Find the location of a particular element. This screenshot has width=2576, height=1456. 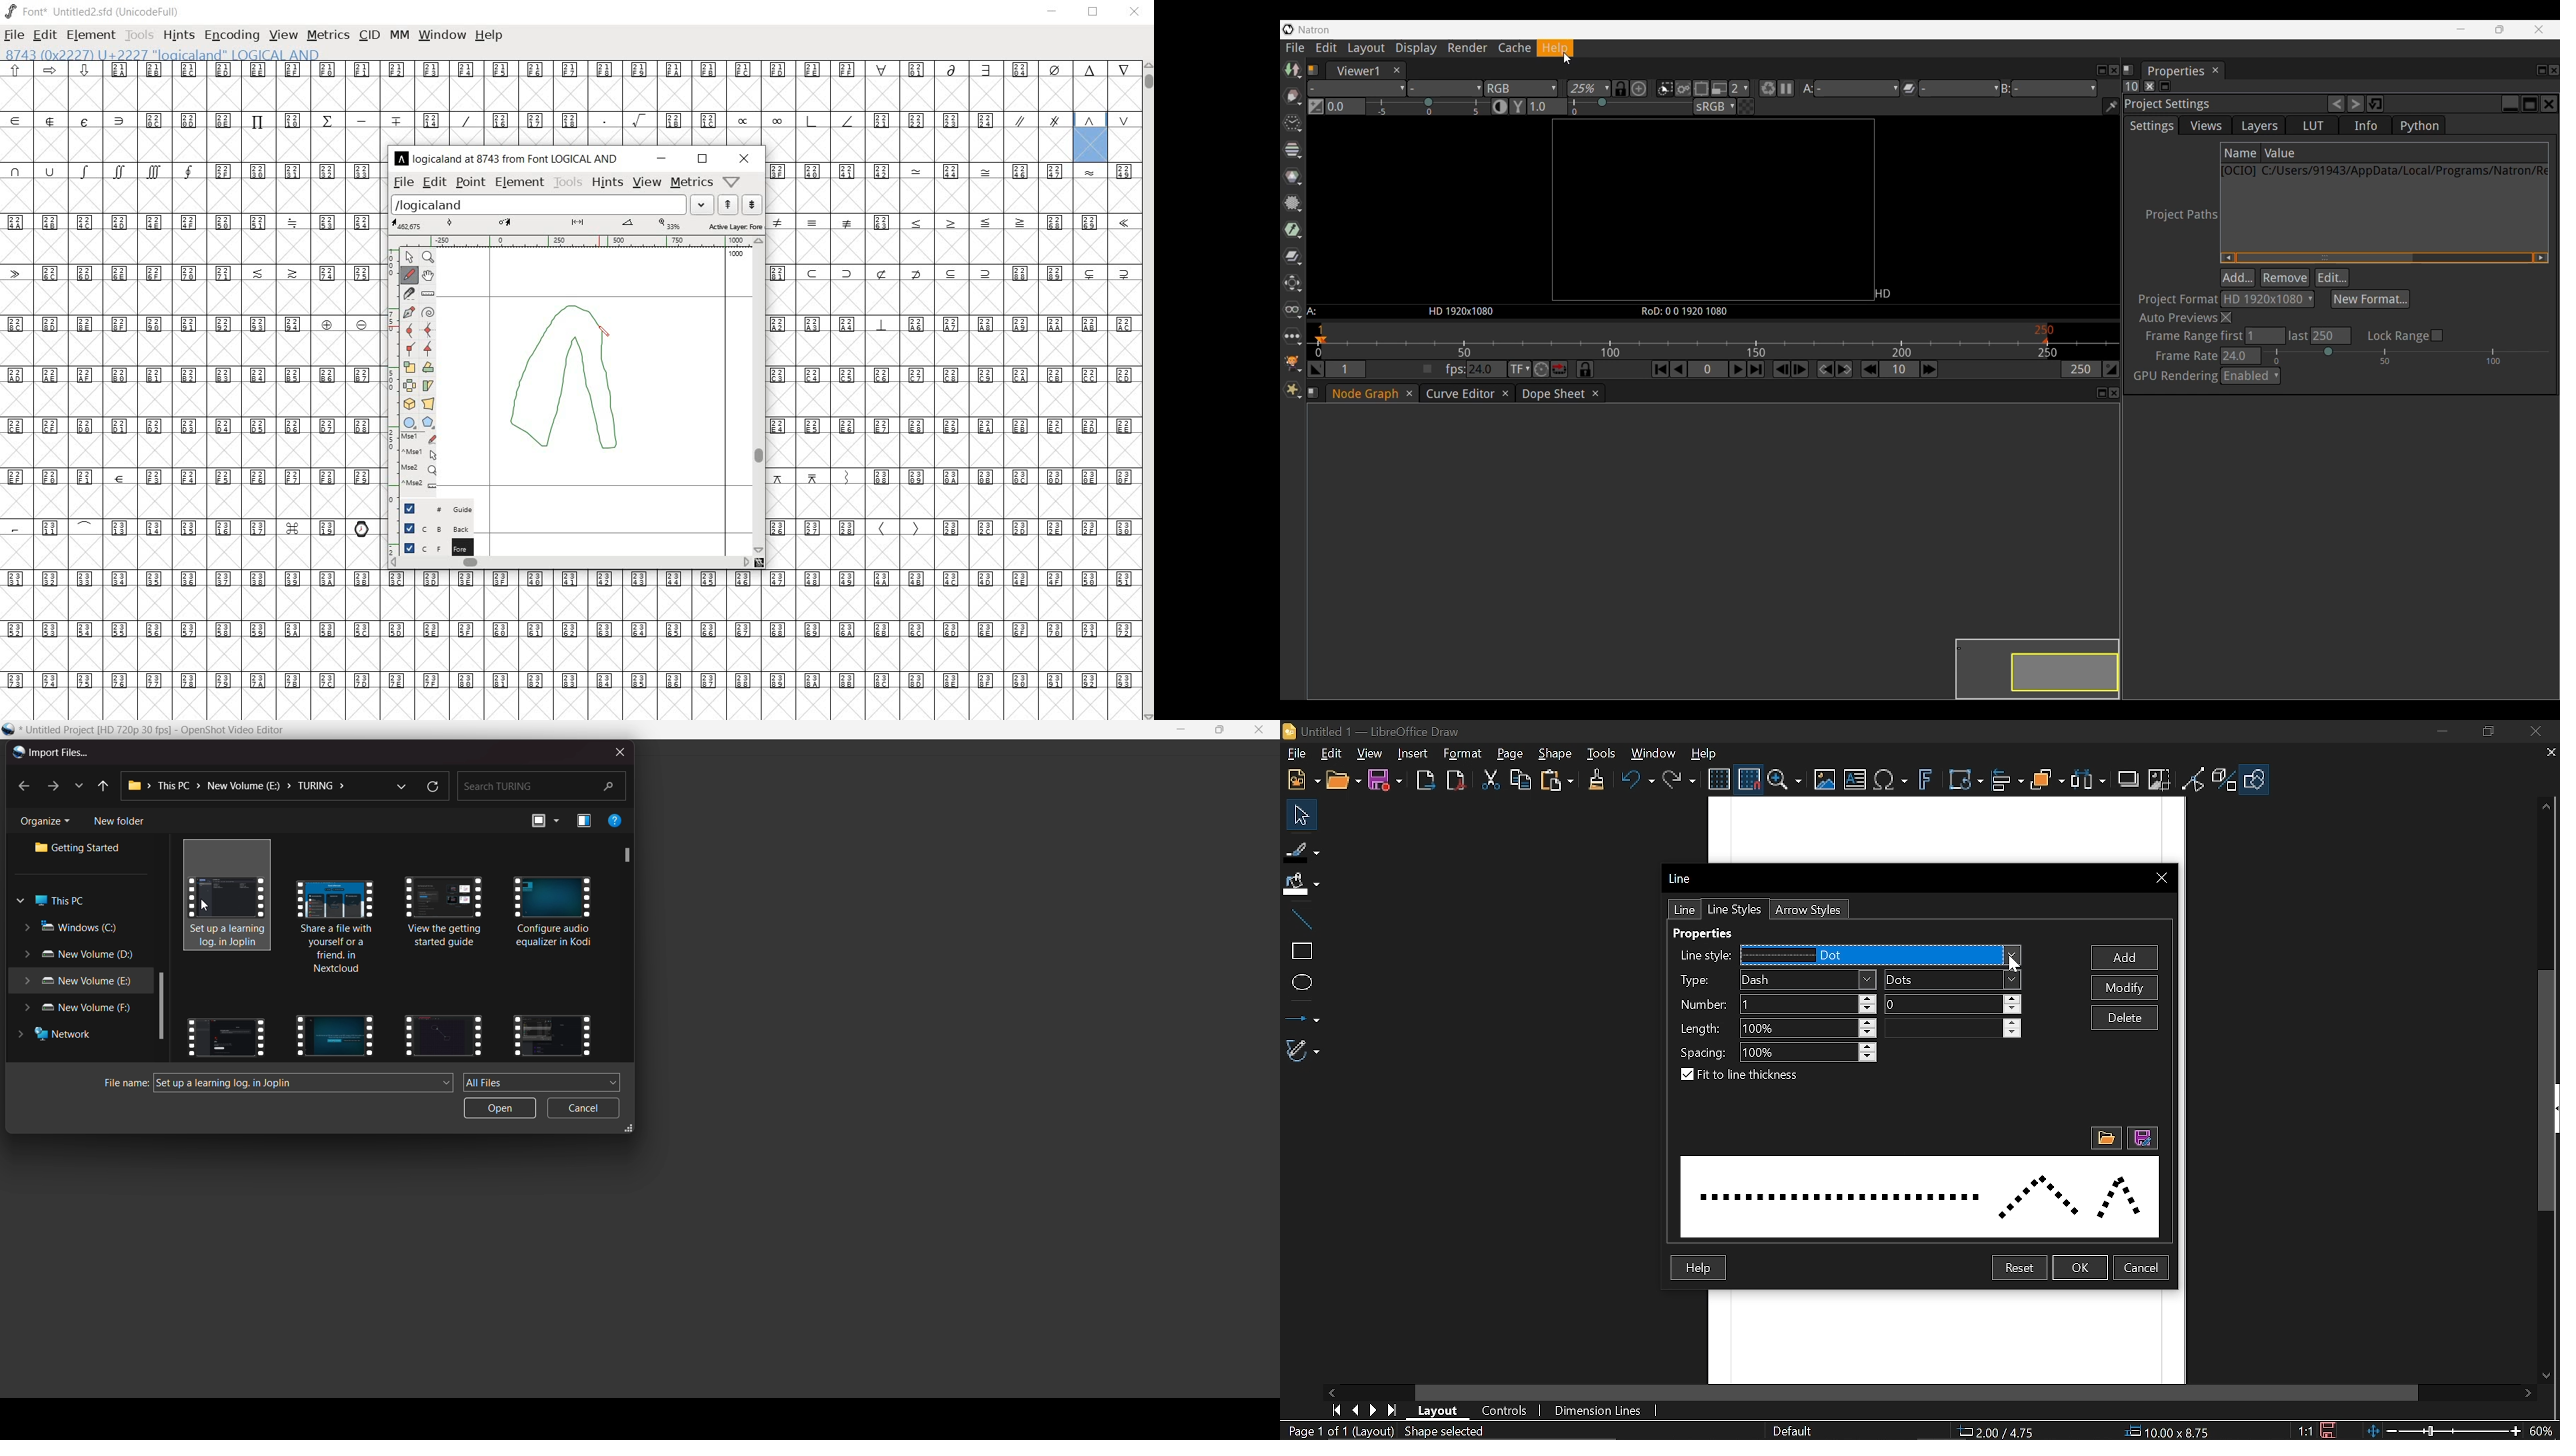

Align is located at coordinates (2008, 781).